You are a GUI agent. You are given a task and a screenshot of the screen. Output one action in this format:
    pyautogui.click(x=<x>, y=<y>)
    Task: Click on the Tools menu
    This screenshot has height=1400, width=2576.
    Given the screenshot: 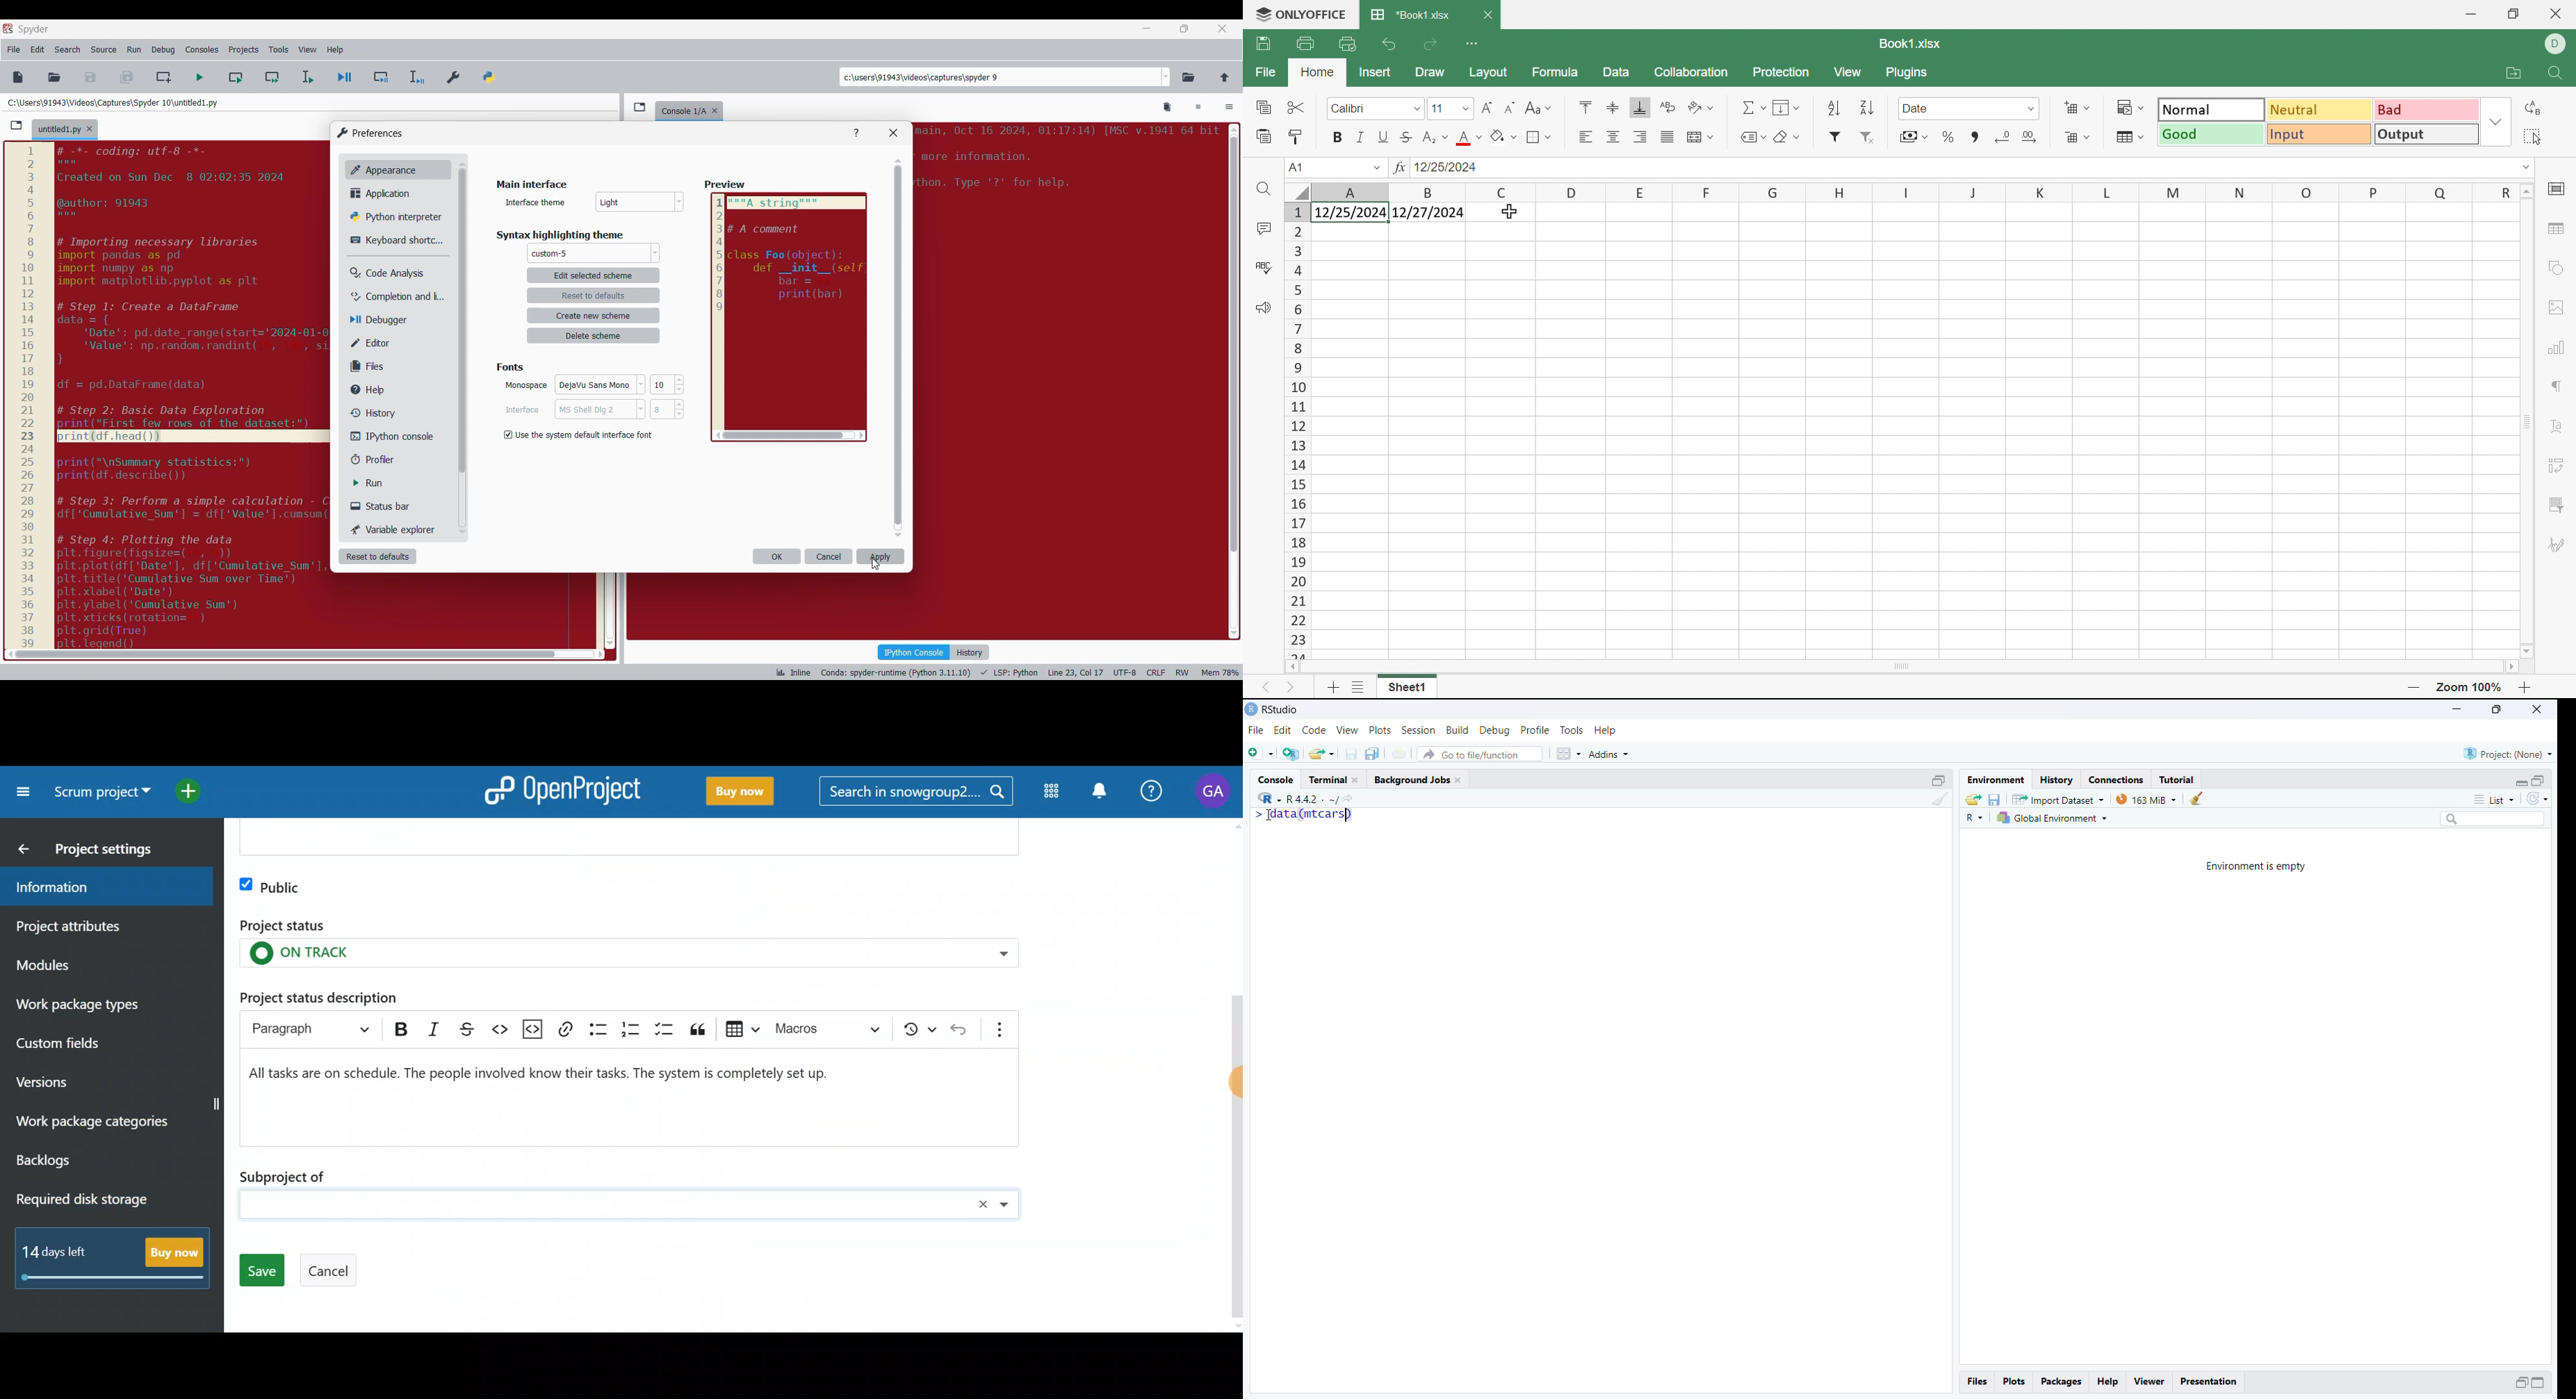 What is the action you would take?
    pyautogui.click(x=278, y=50)
    